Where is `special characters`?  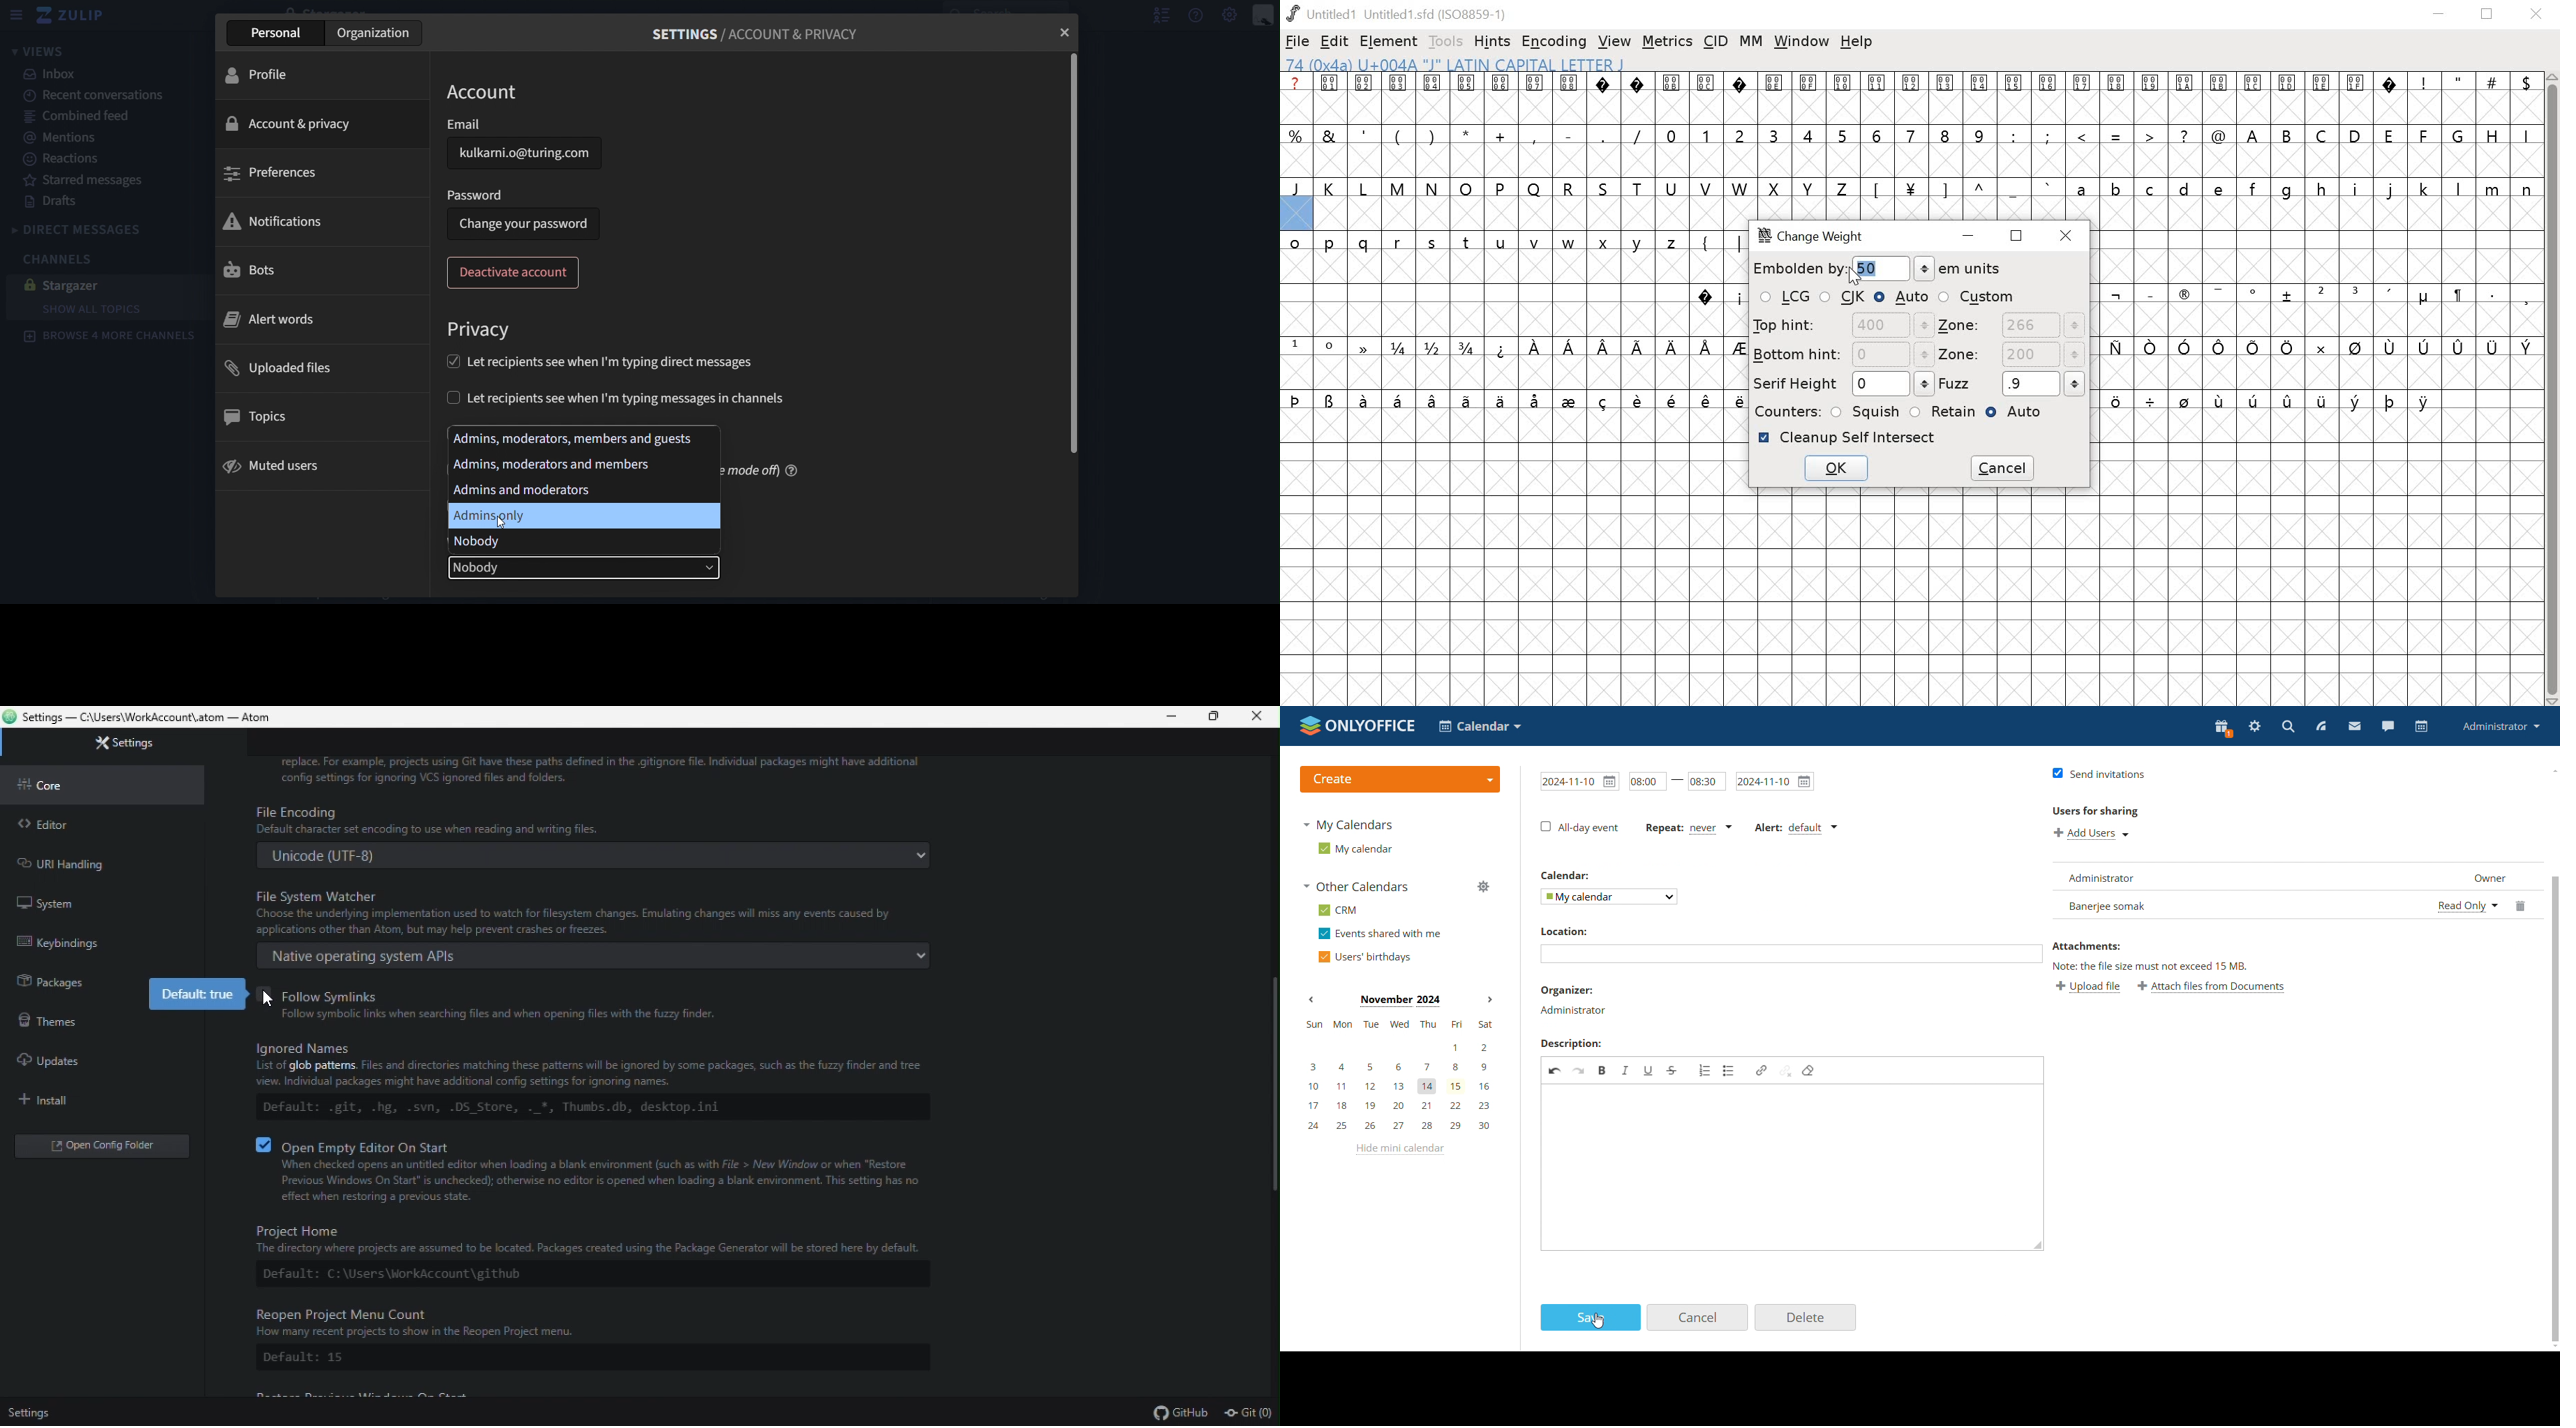
special characters is located at coordinates (1467, 134).